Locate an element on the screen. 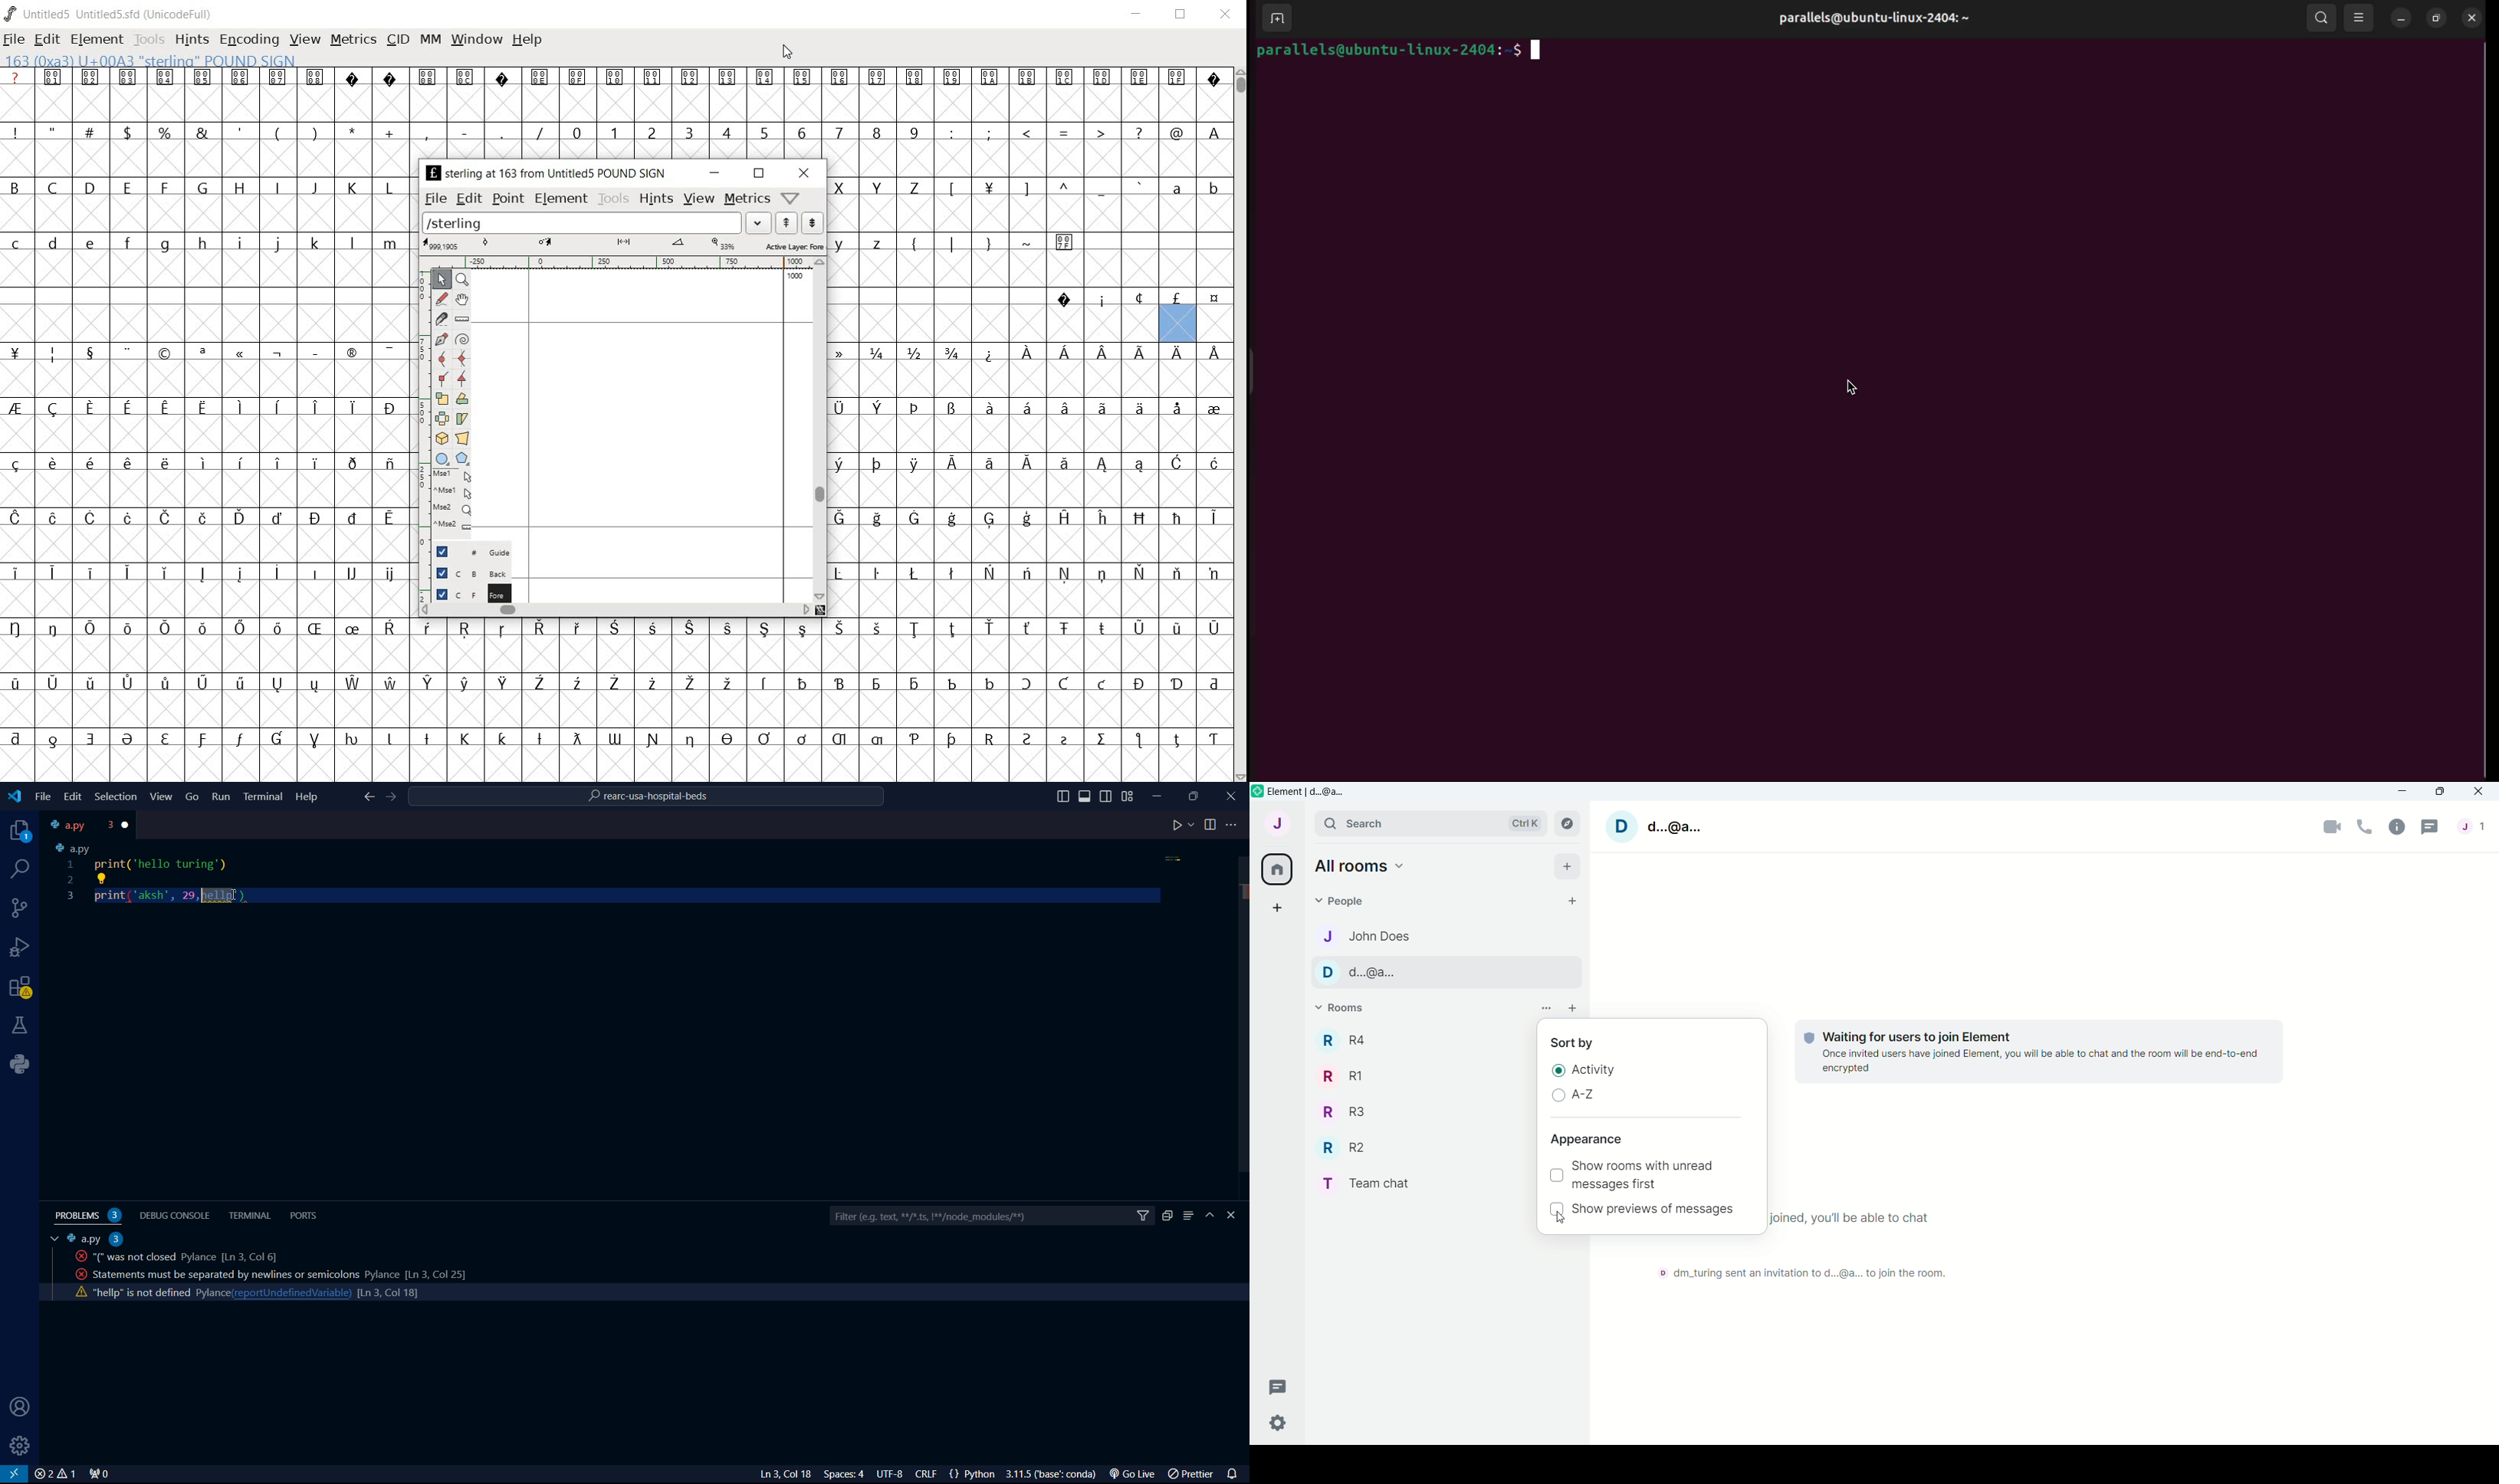 The width and height of the screenshot is (2520, 1484). Knife is located at coordinates (442, 321).